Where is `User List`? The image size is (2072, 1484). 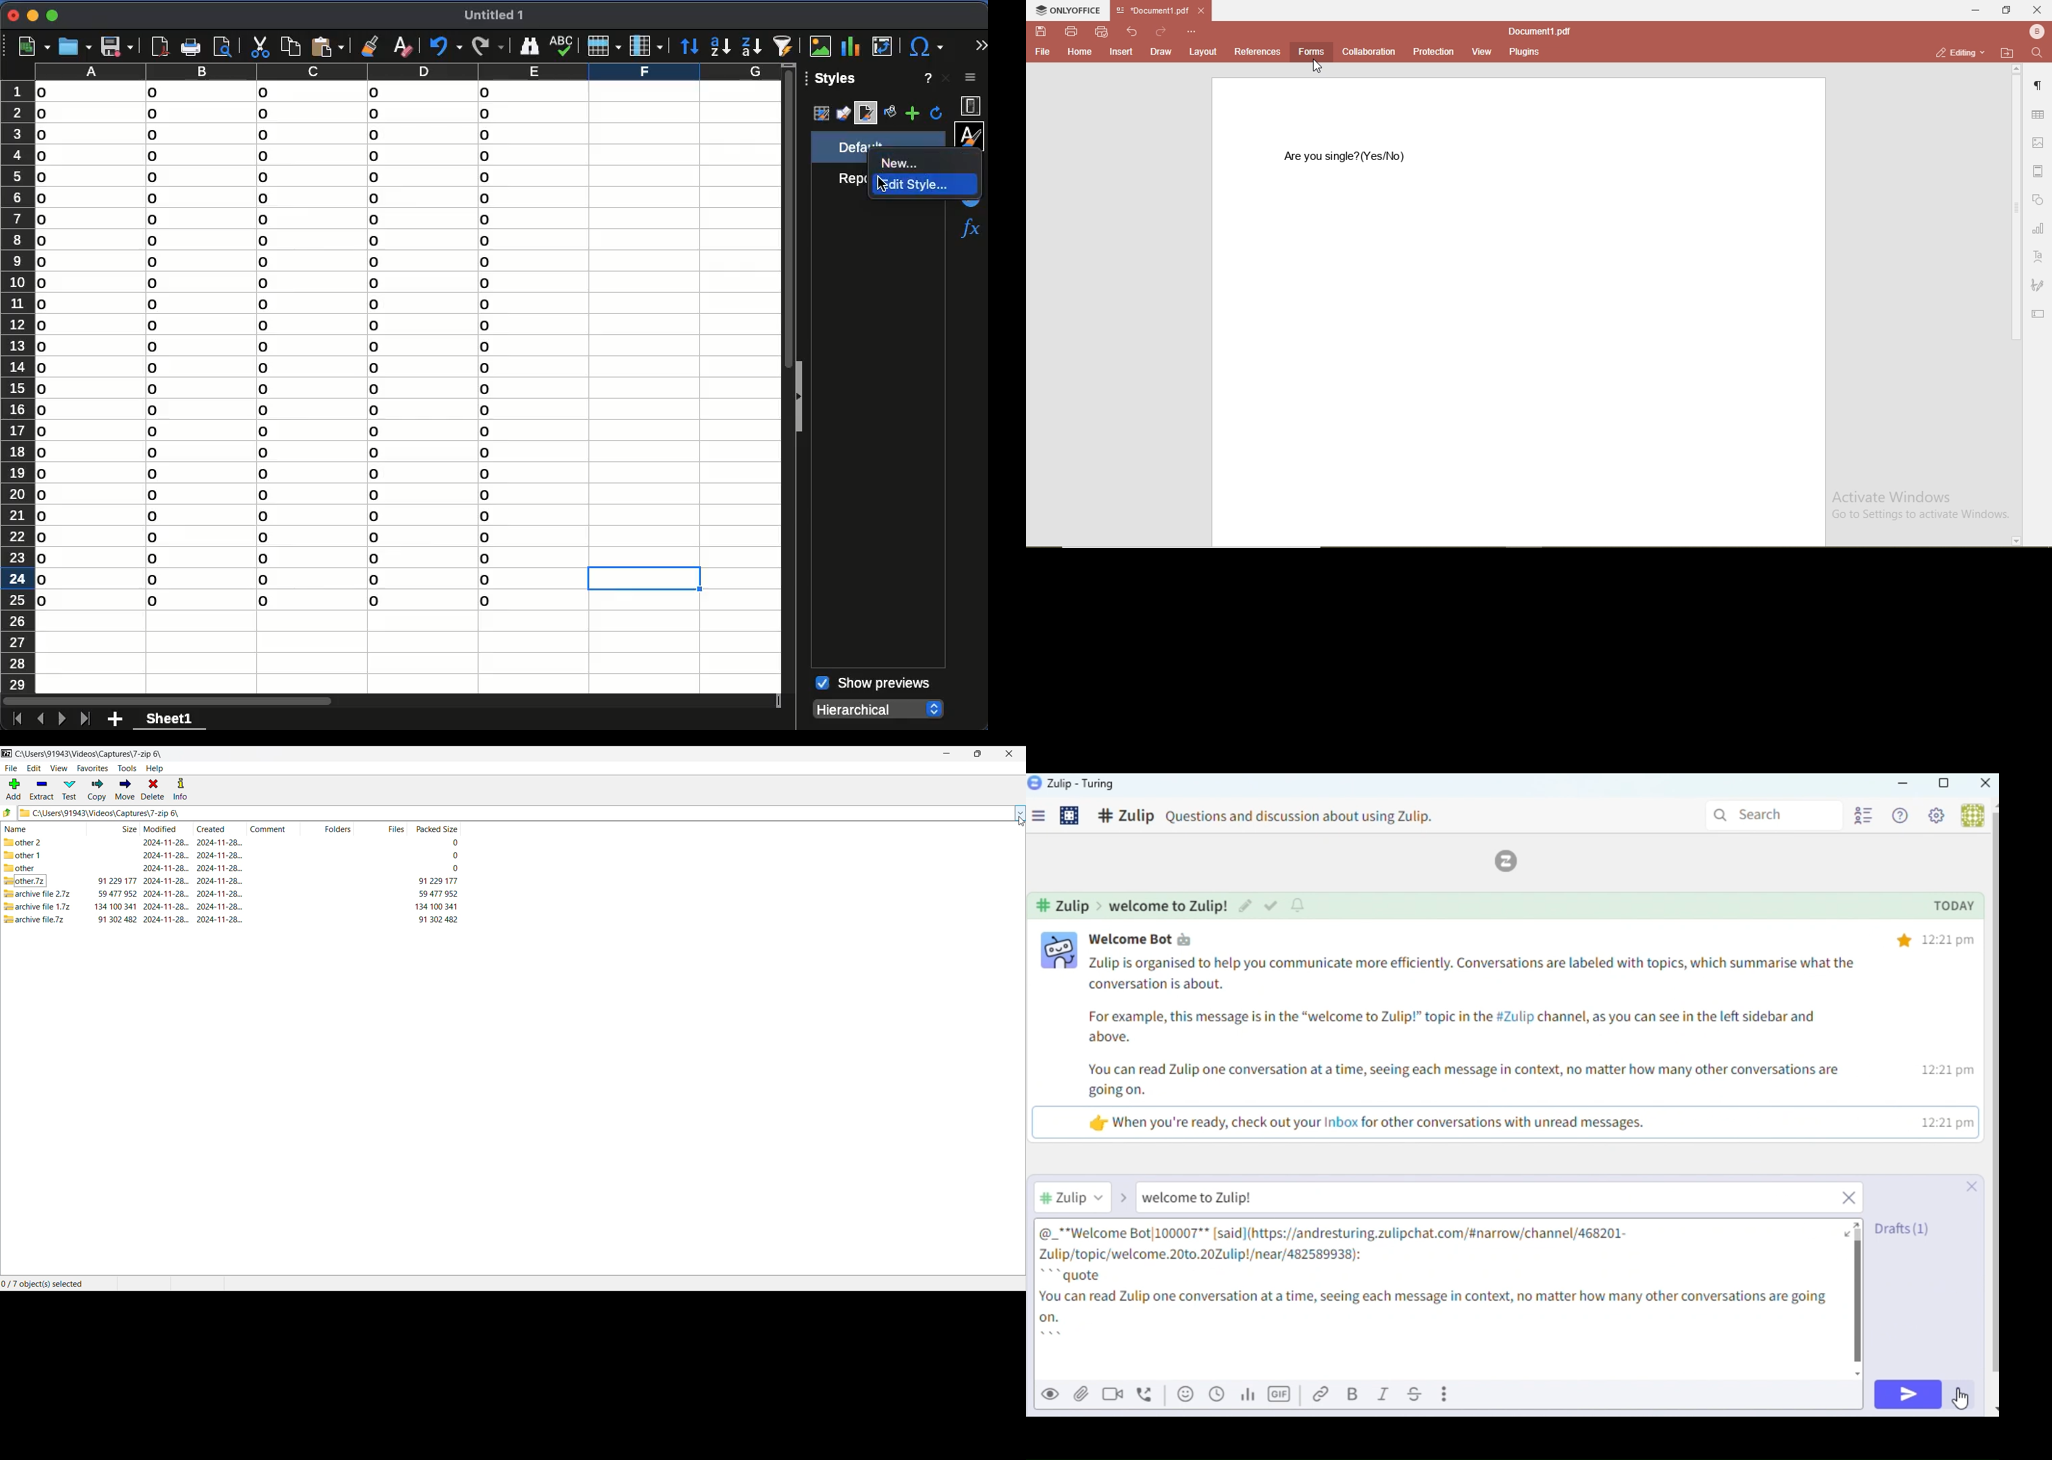 User List is located at coordinates (1862, 814).